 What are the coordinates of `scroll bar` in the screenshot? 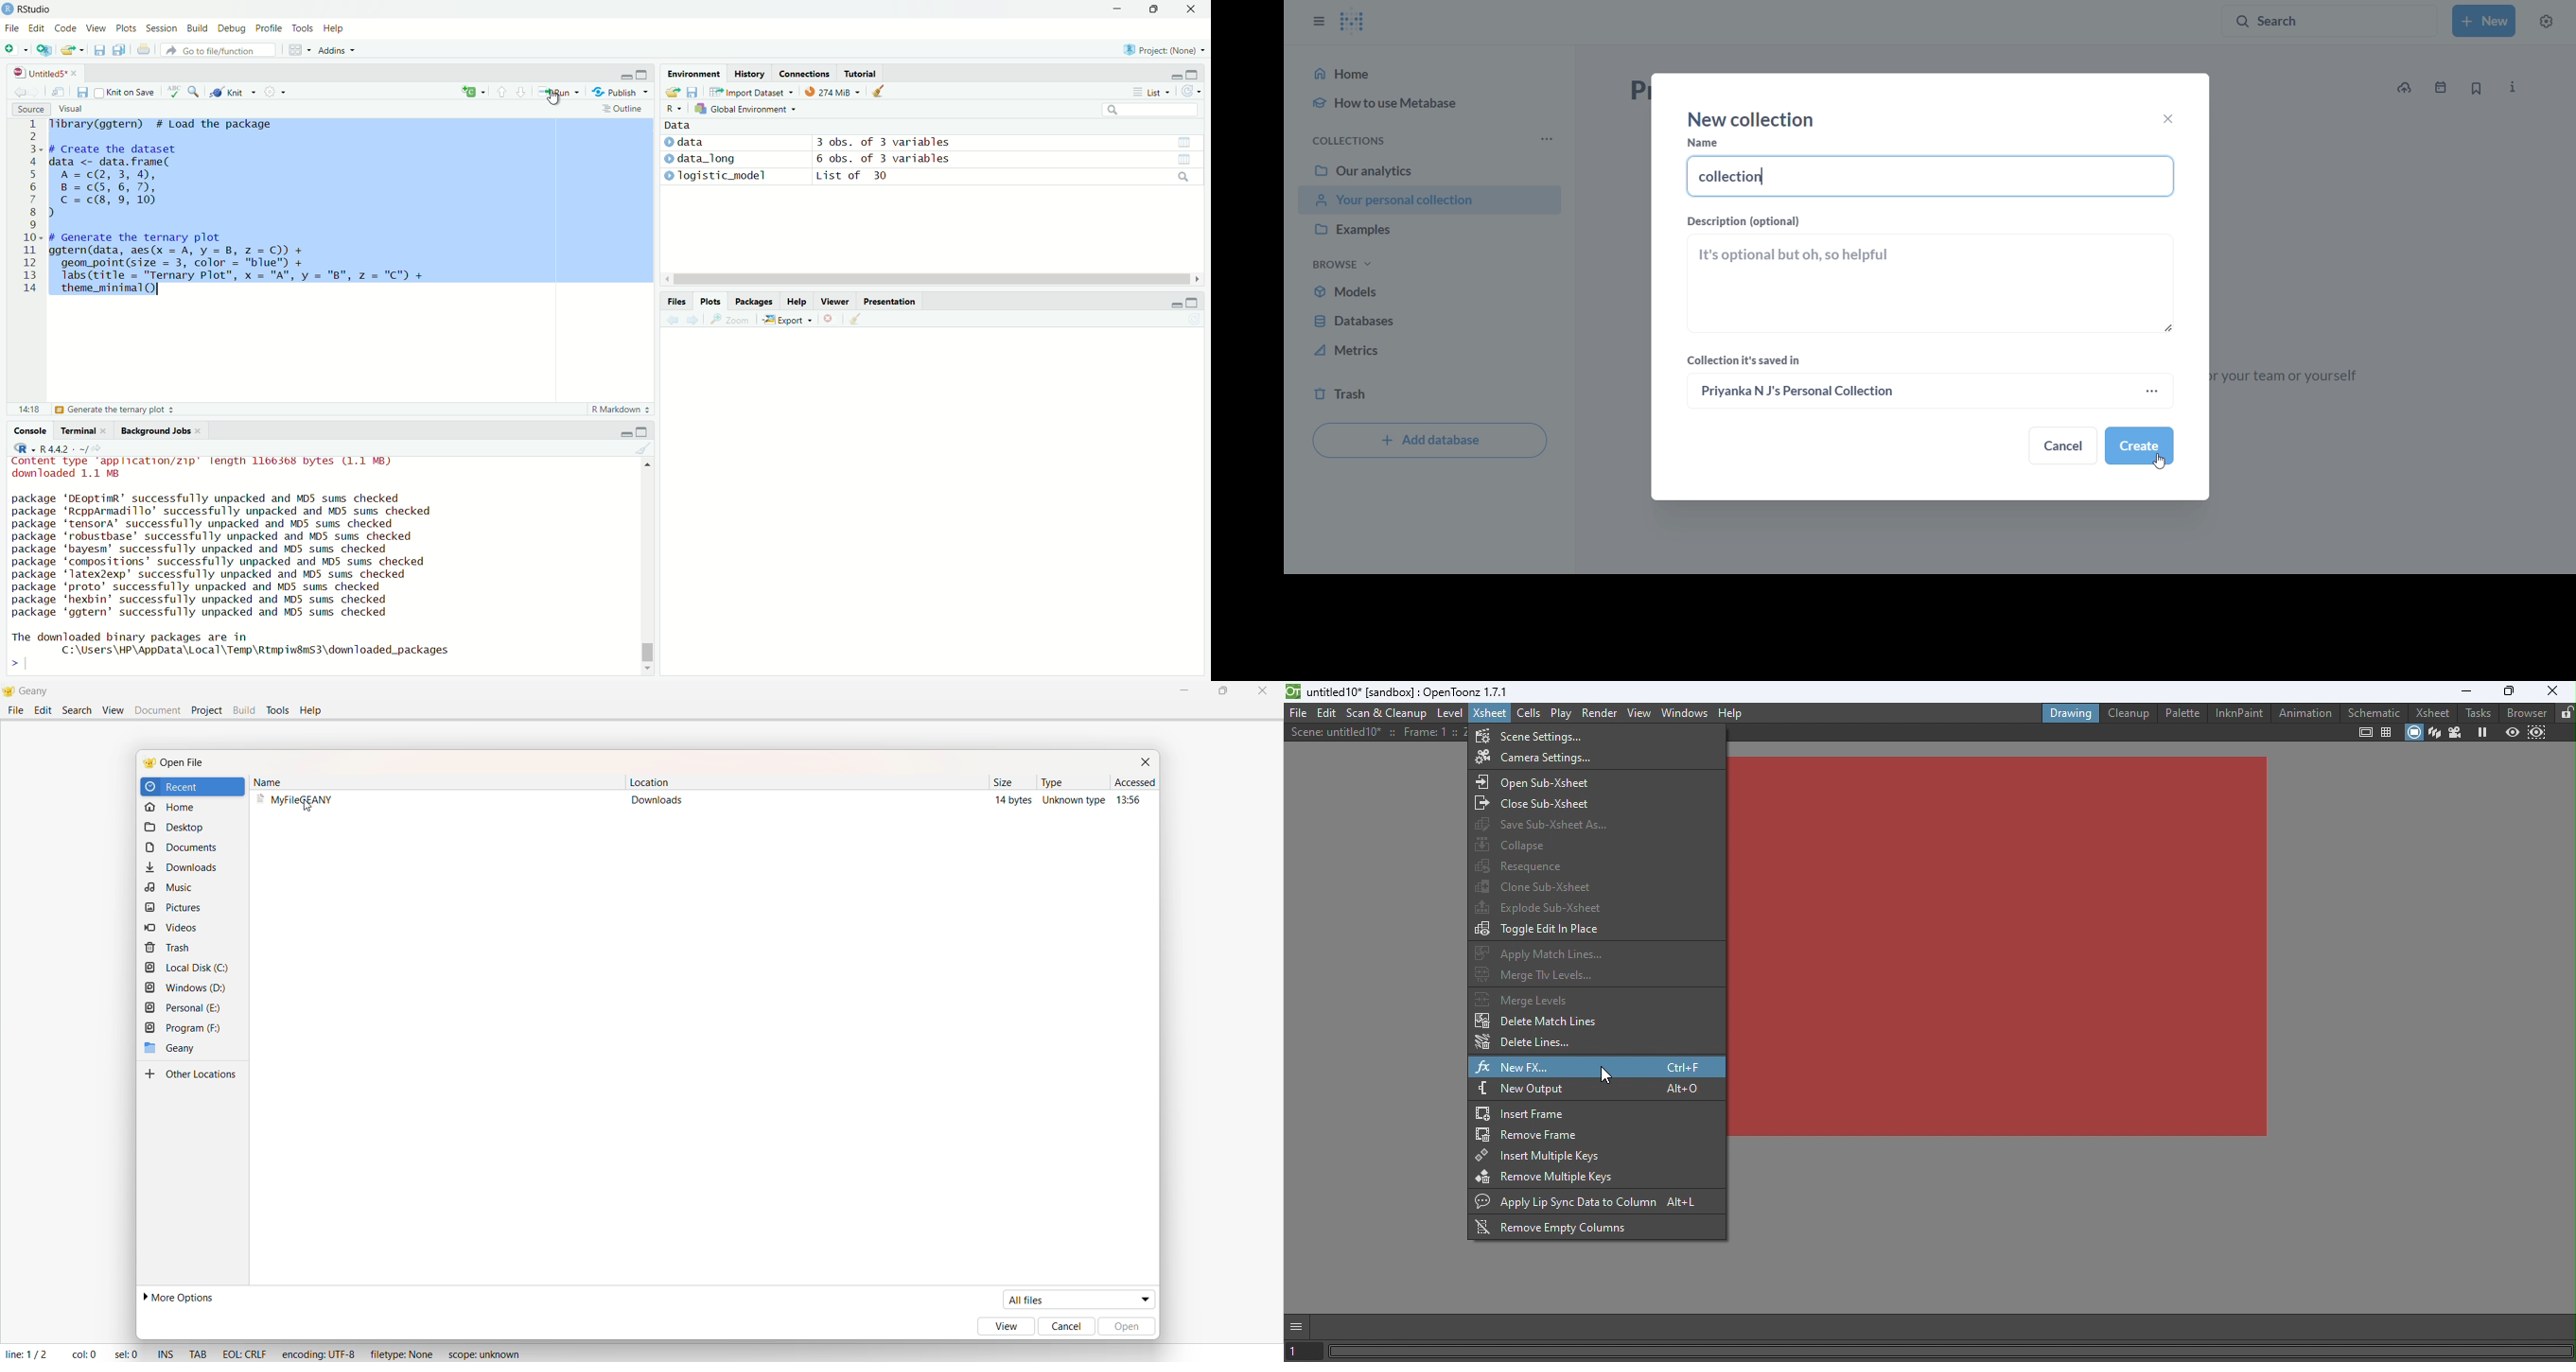 It's located at (651, 564).